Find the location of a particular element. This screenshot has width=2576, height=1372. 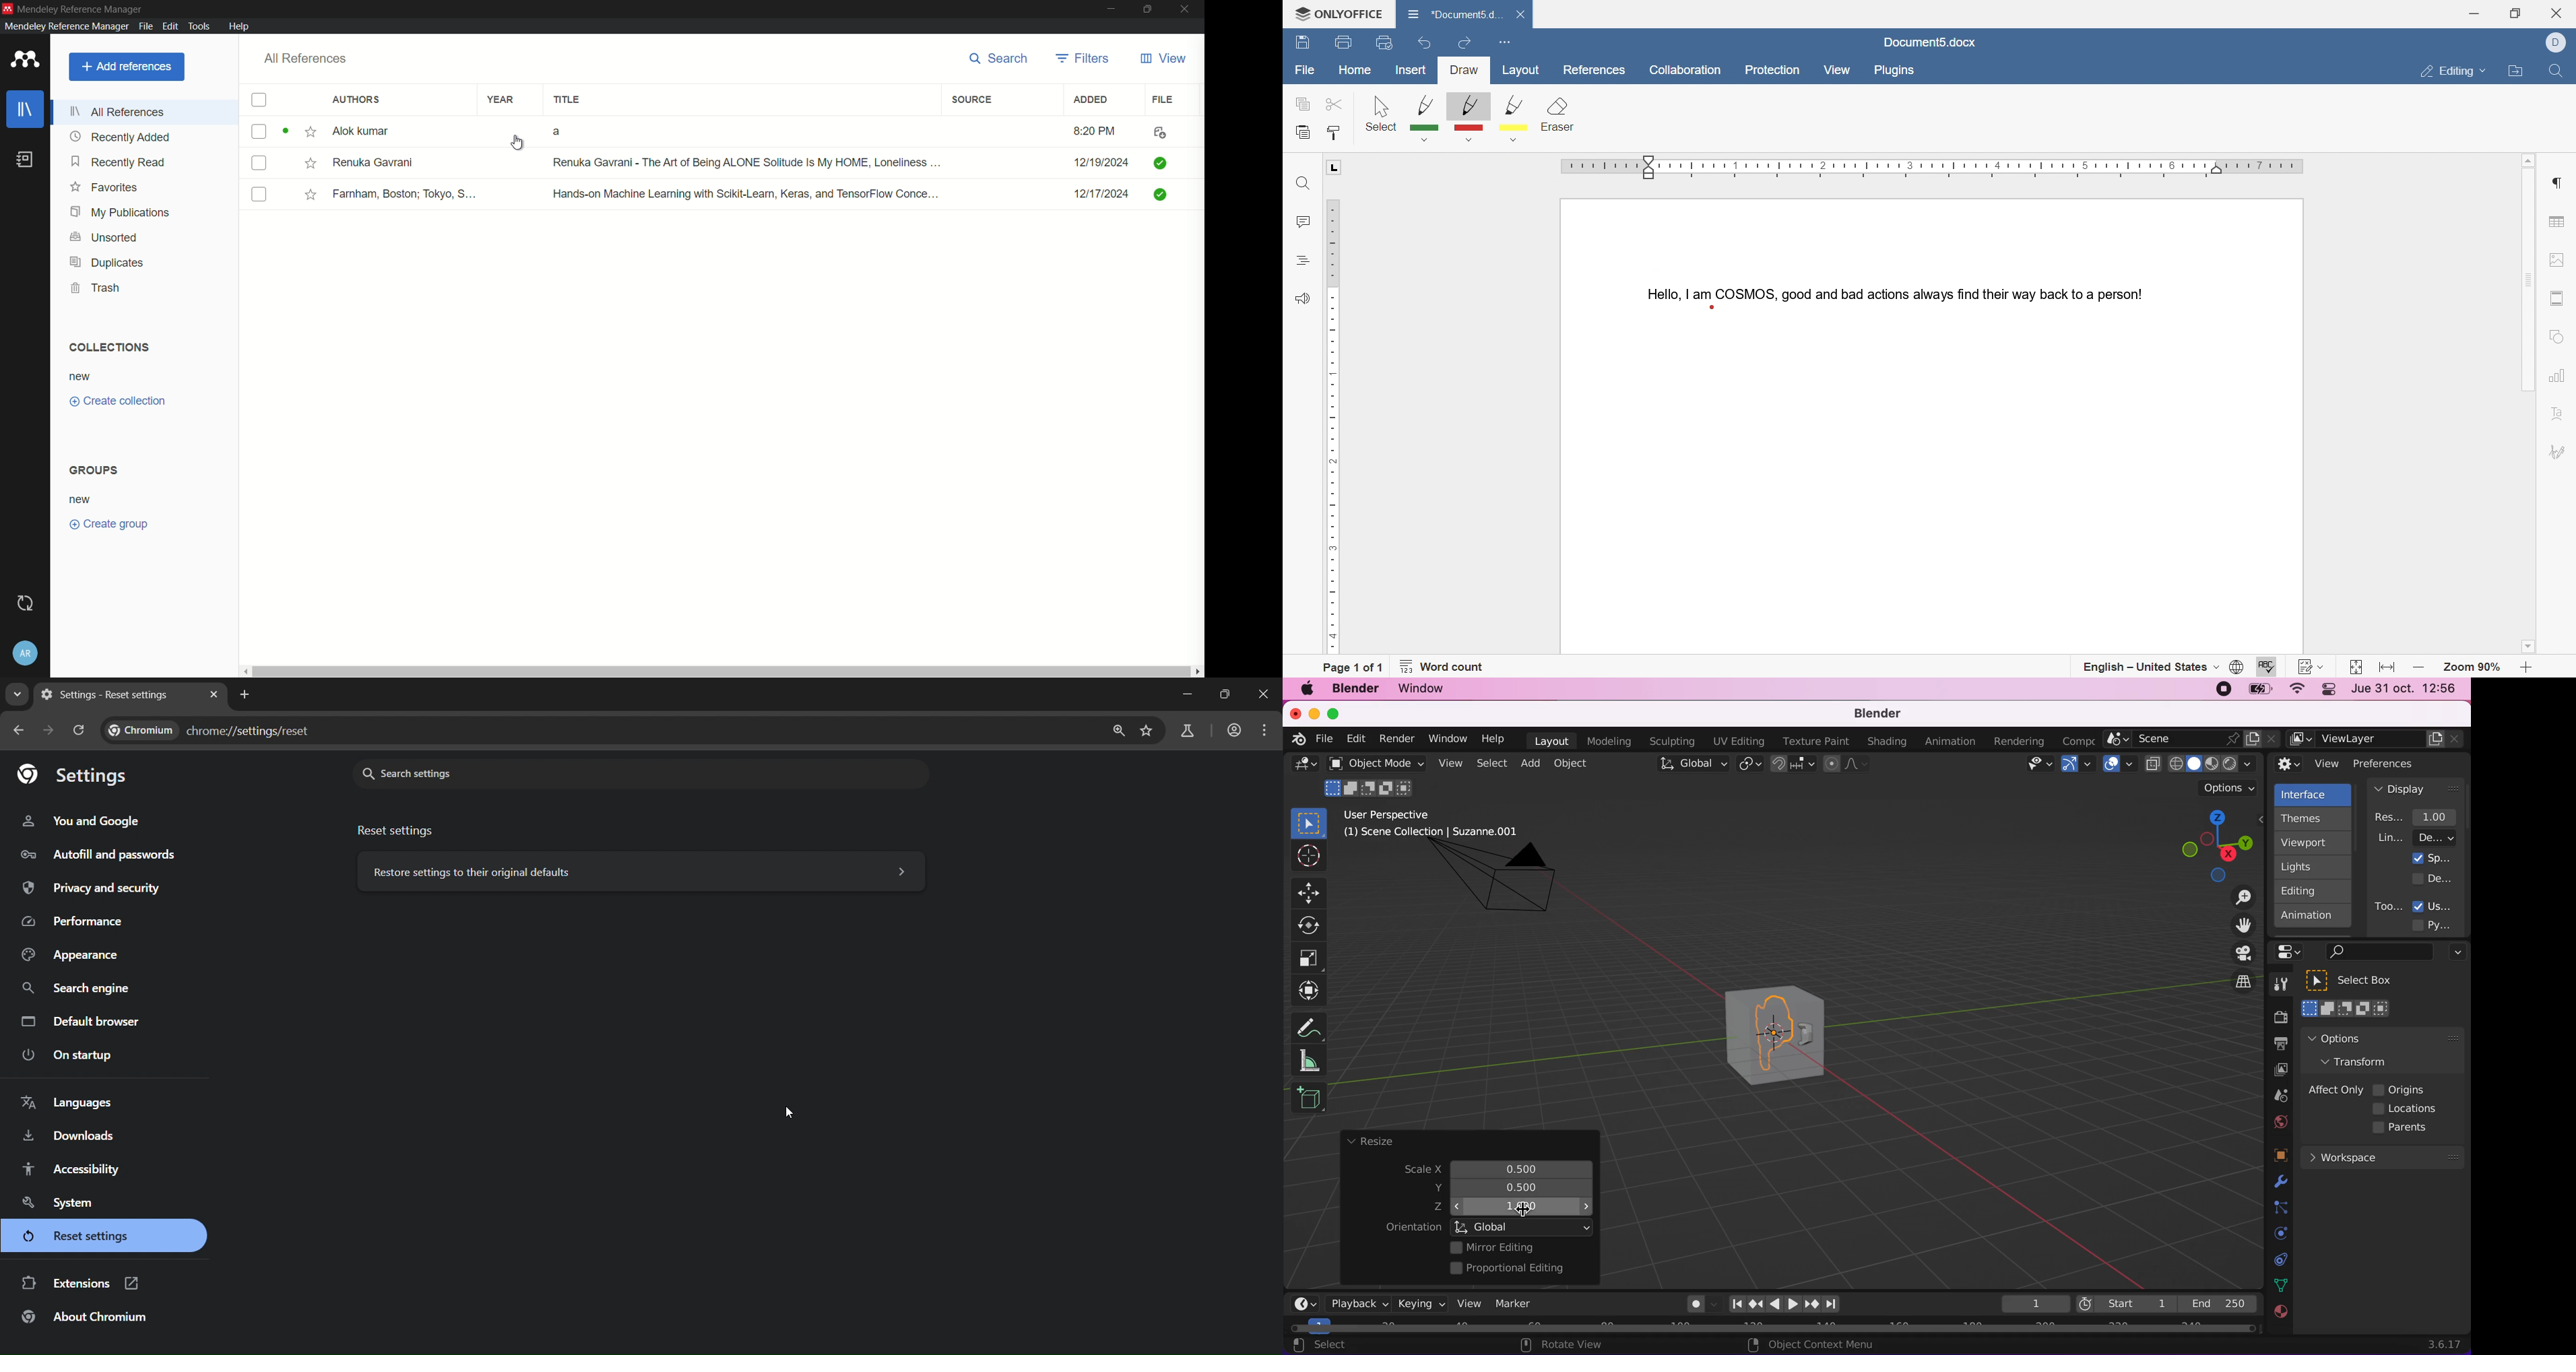

viewport is located at coordinates (2315, 842).